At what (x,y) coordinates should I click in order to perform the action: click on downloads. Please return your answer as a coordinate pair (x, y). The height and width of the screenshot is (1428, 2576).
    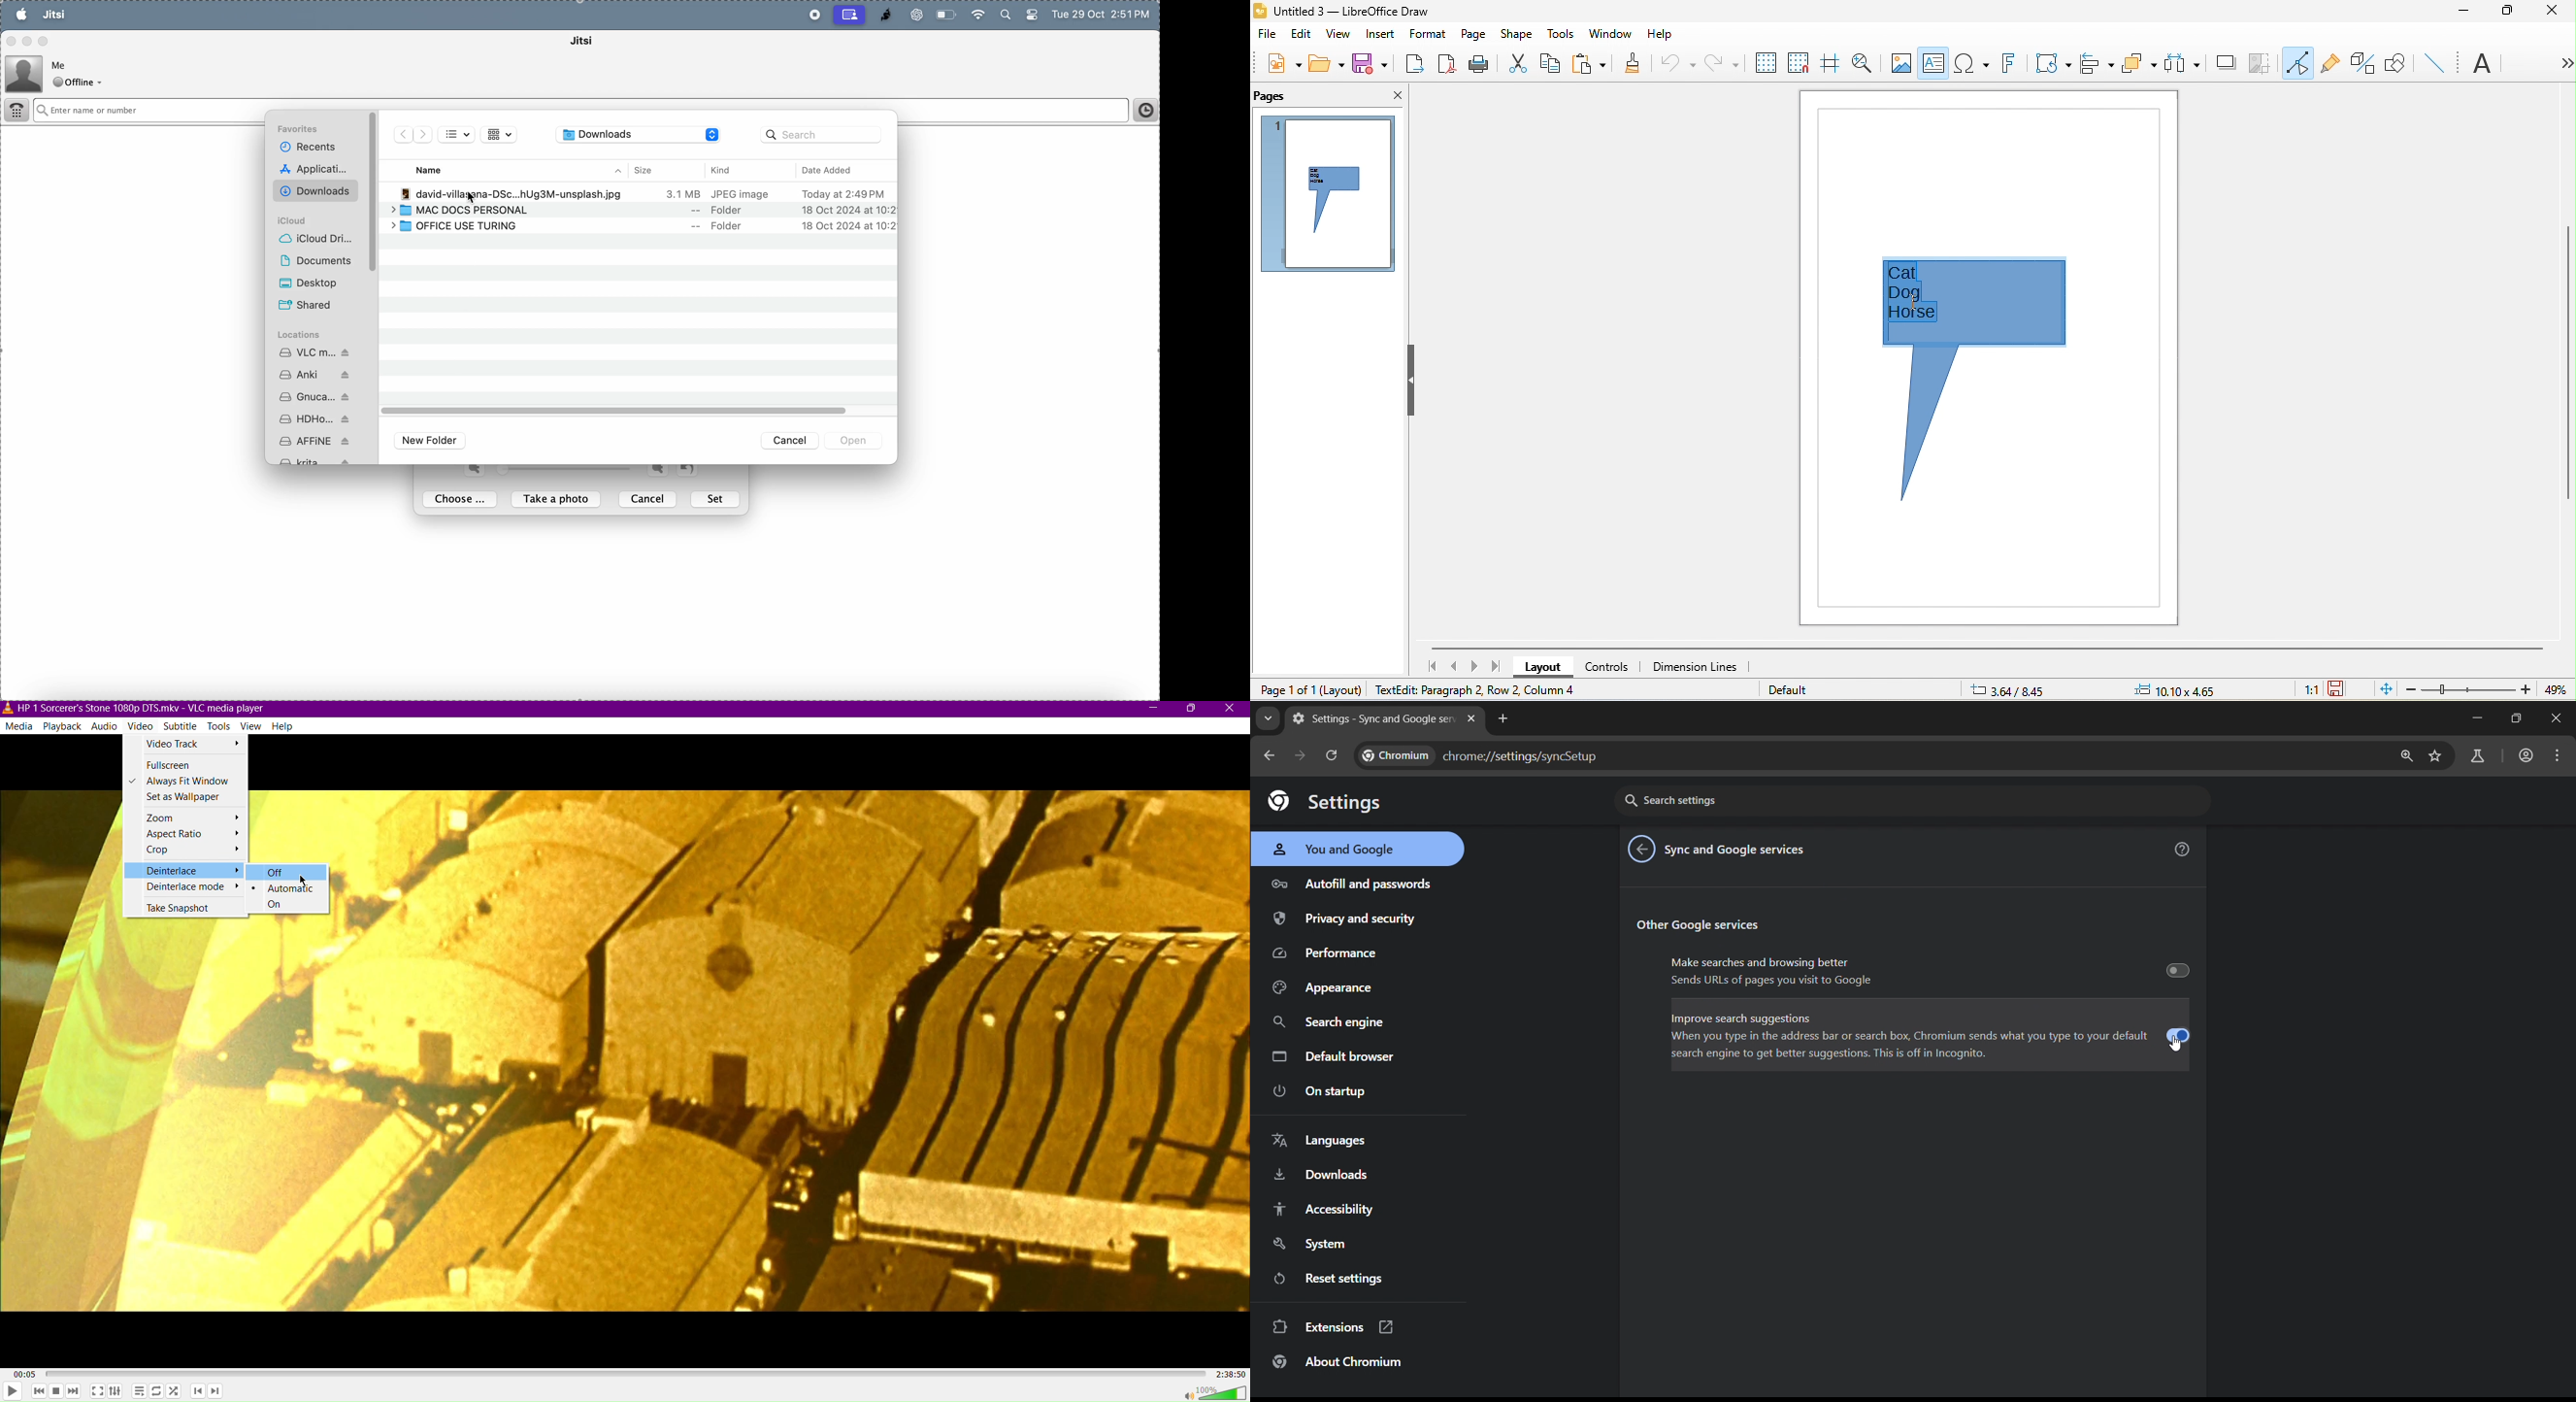
    Looking at the image, I should click on (317, 190).